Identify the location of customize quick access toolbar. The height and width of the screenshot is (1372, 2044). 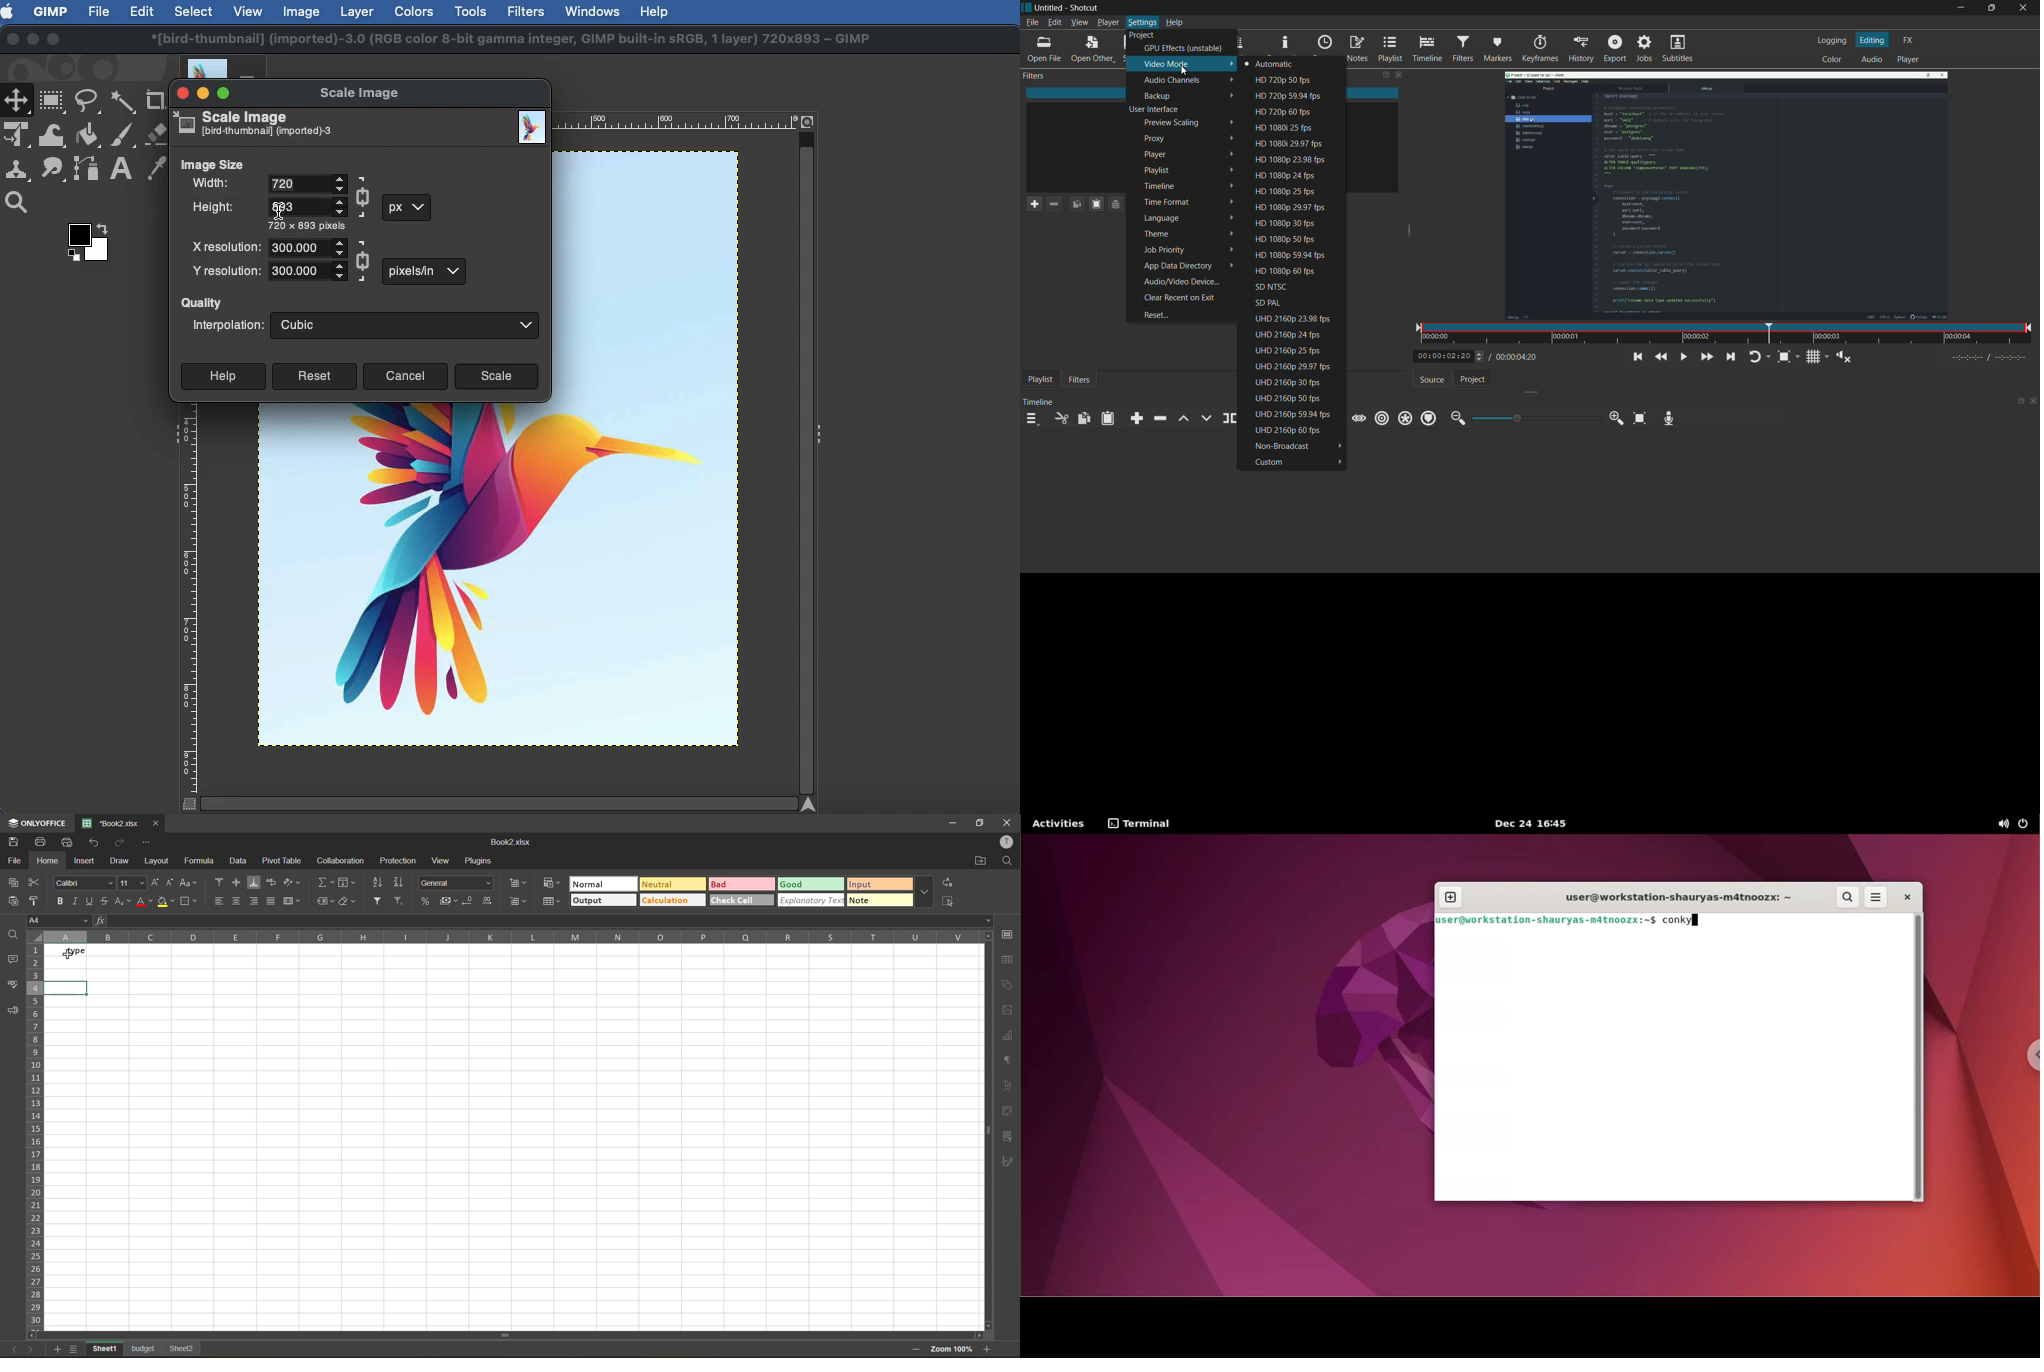
(147, 842).